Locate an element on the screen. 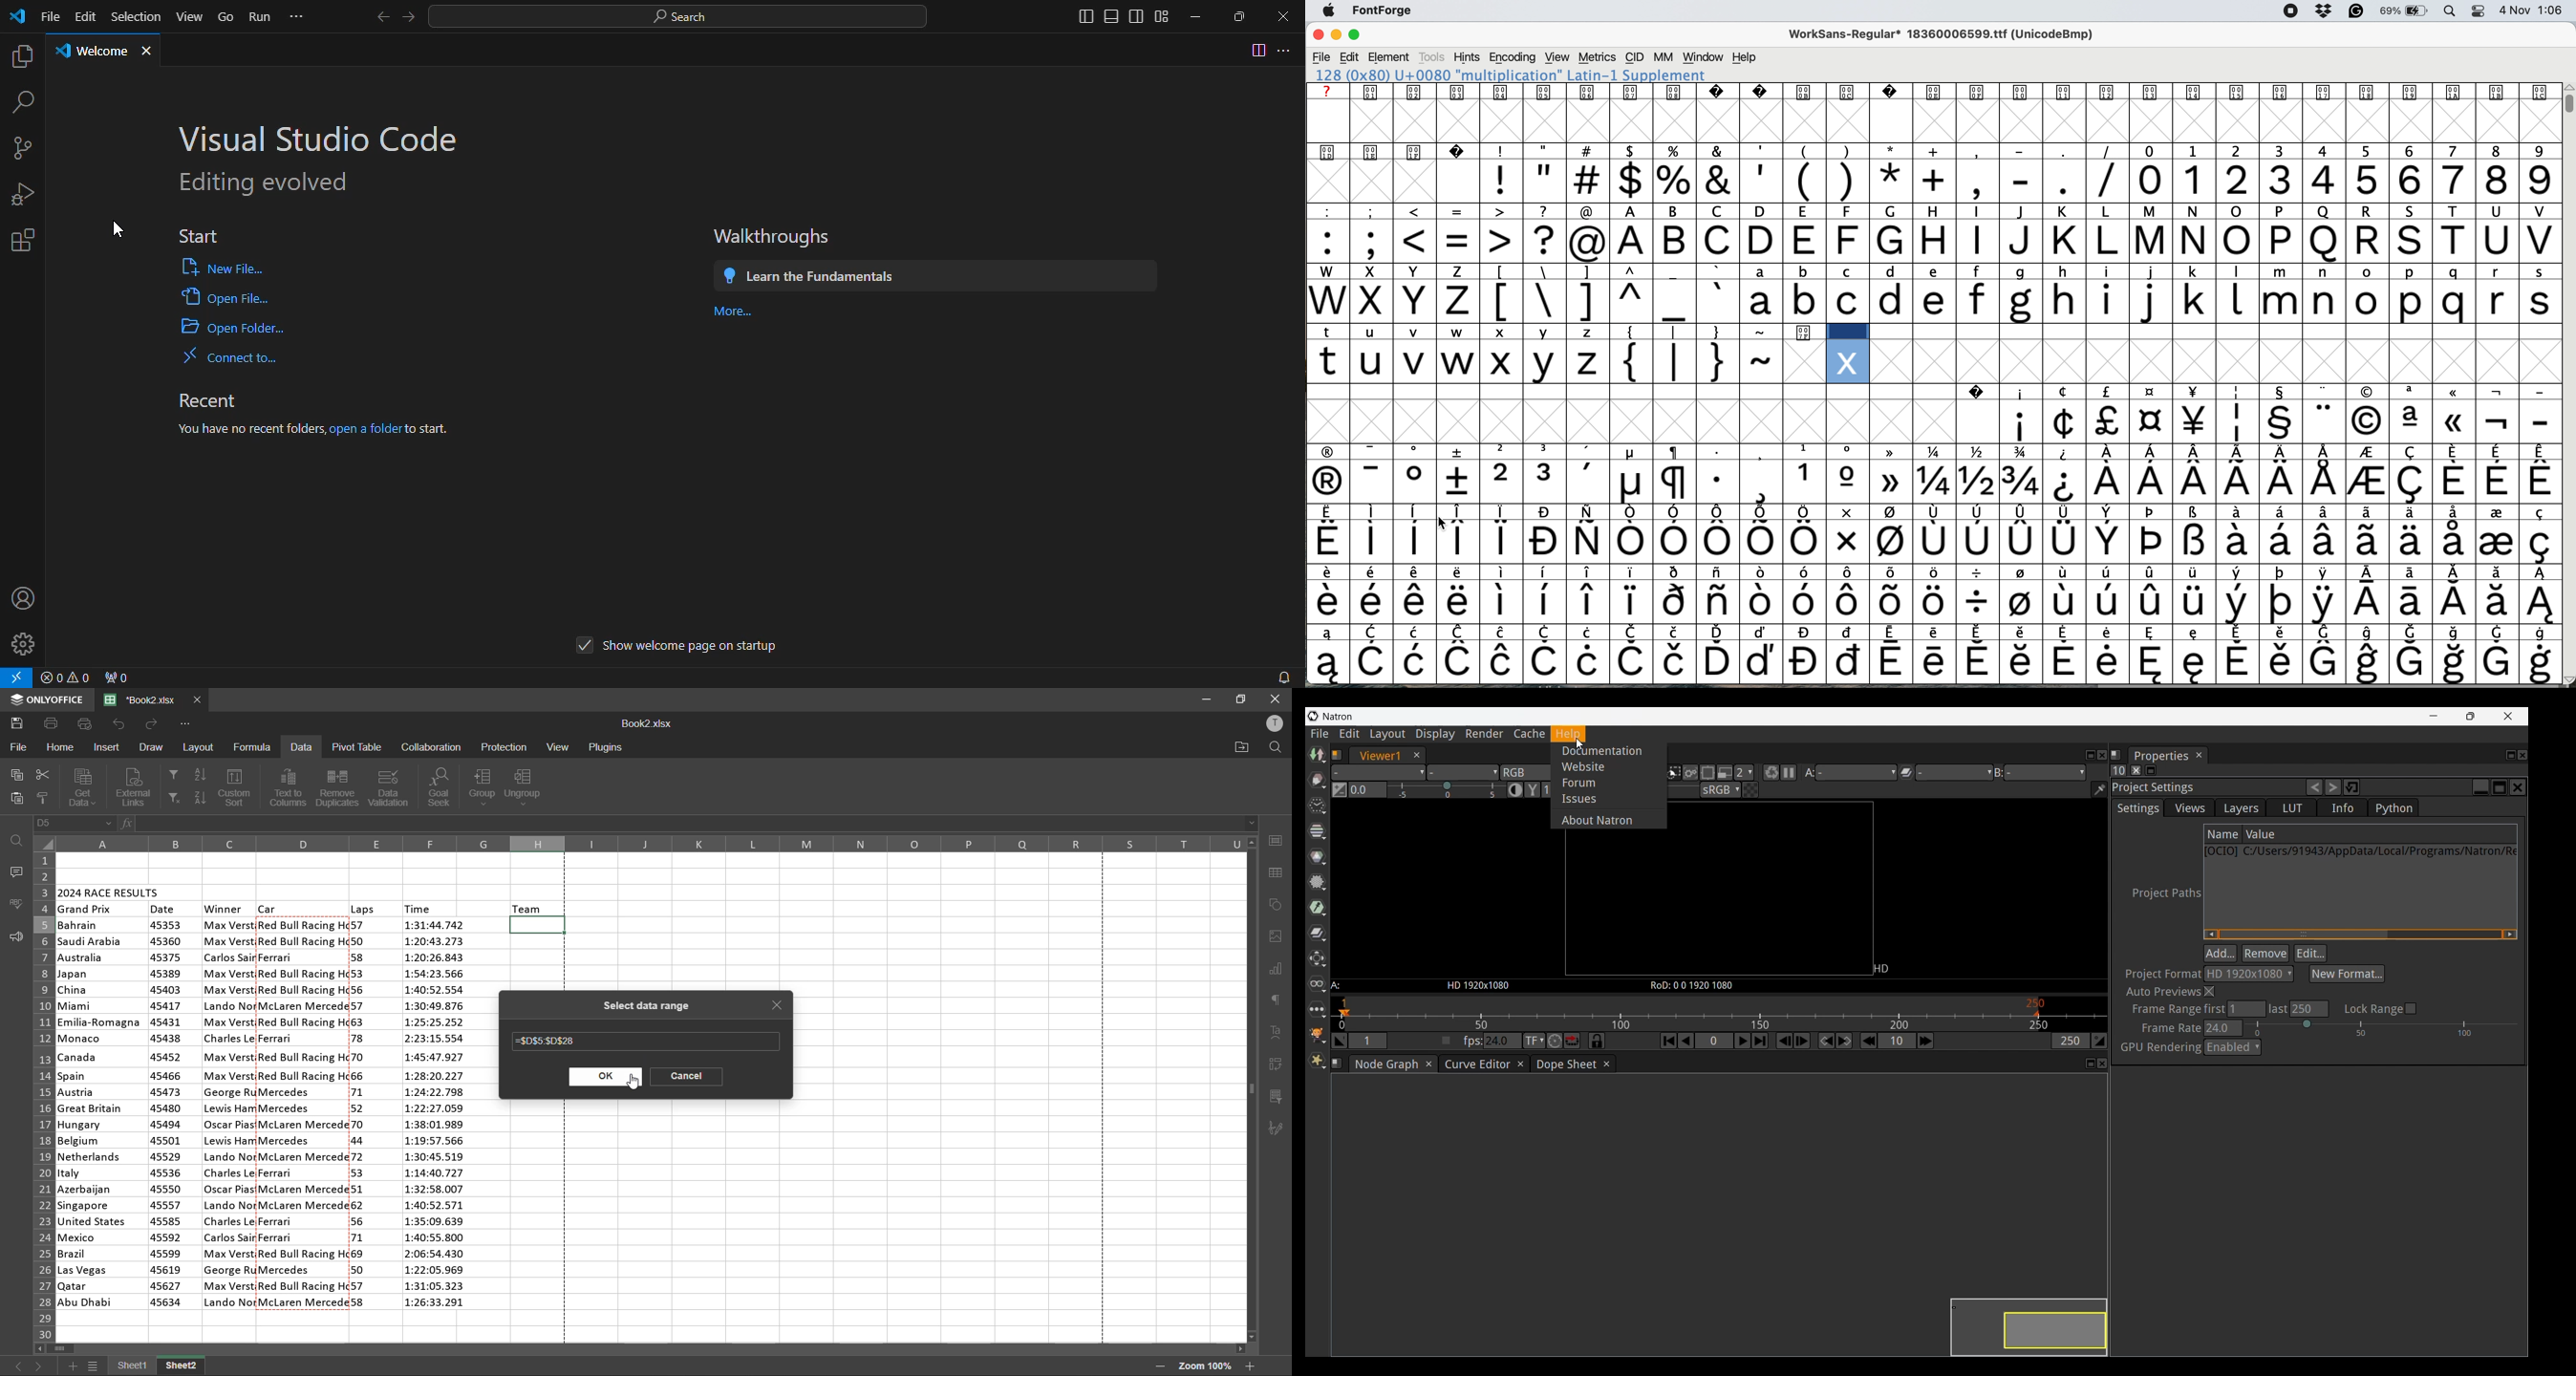  app name is located at coordinates (46, 699).